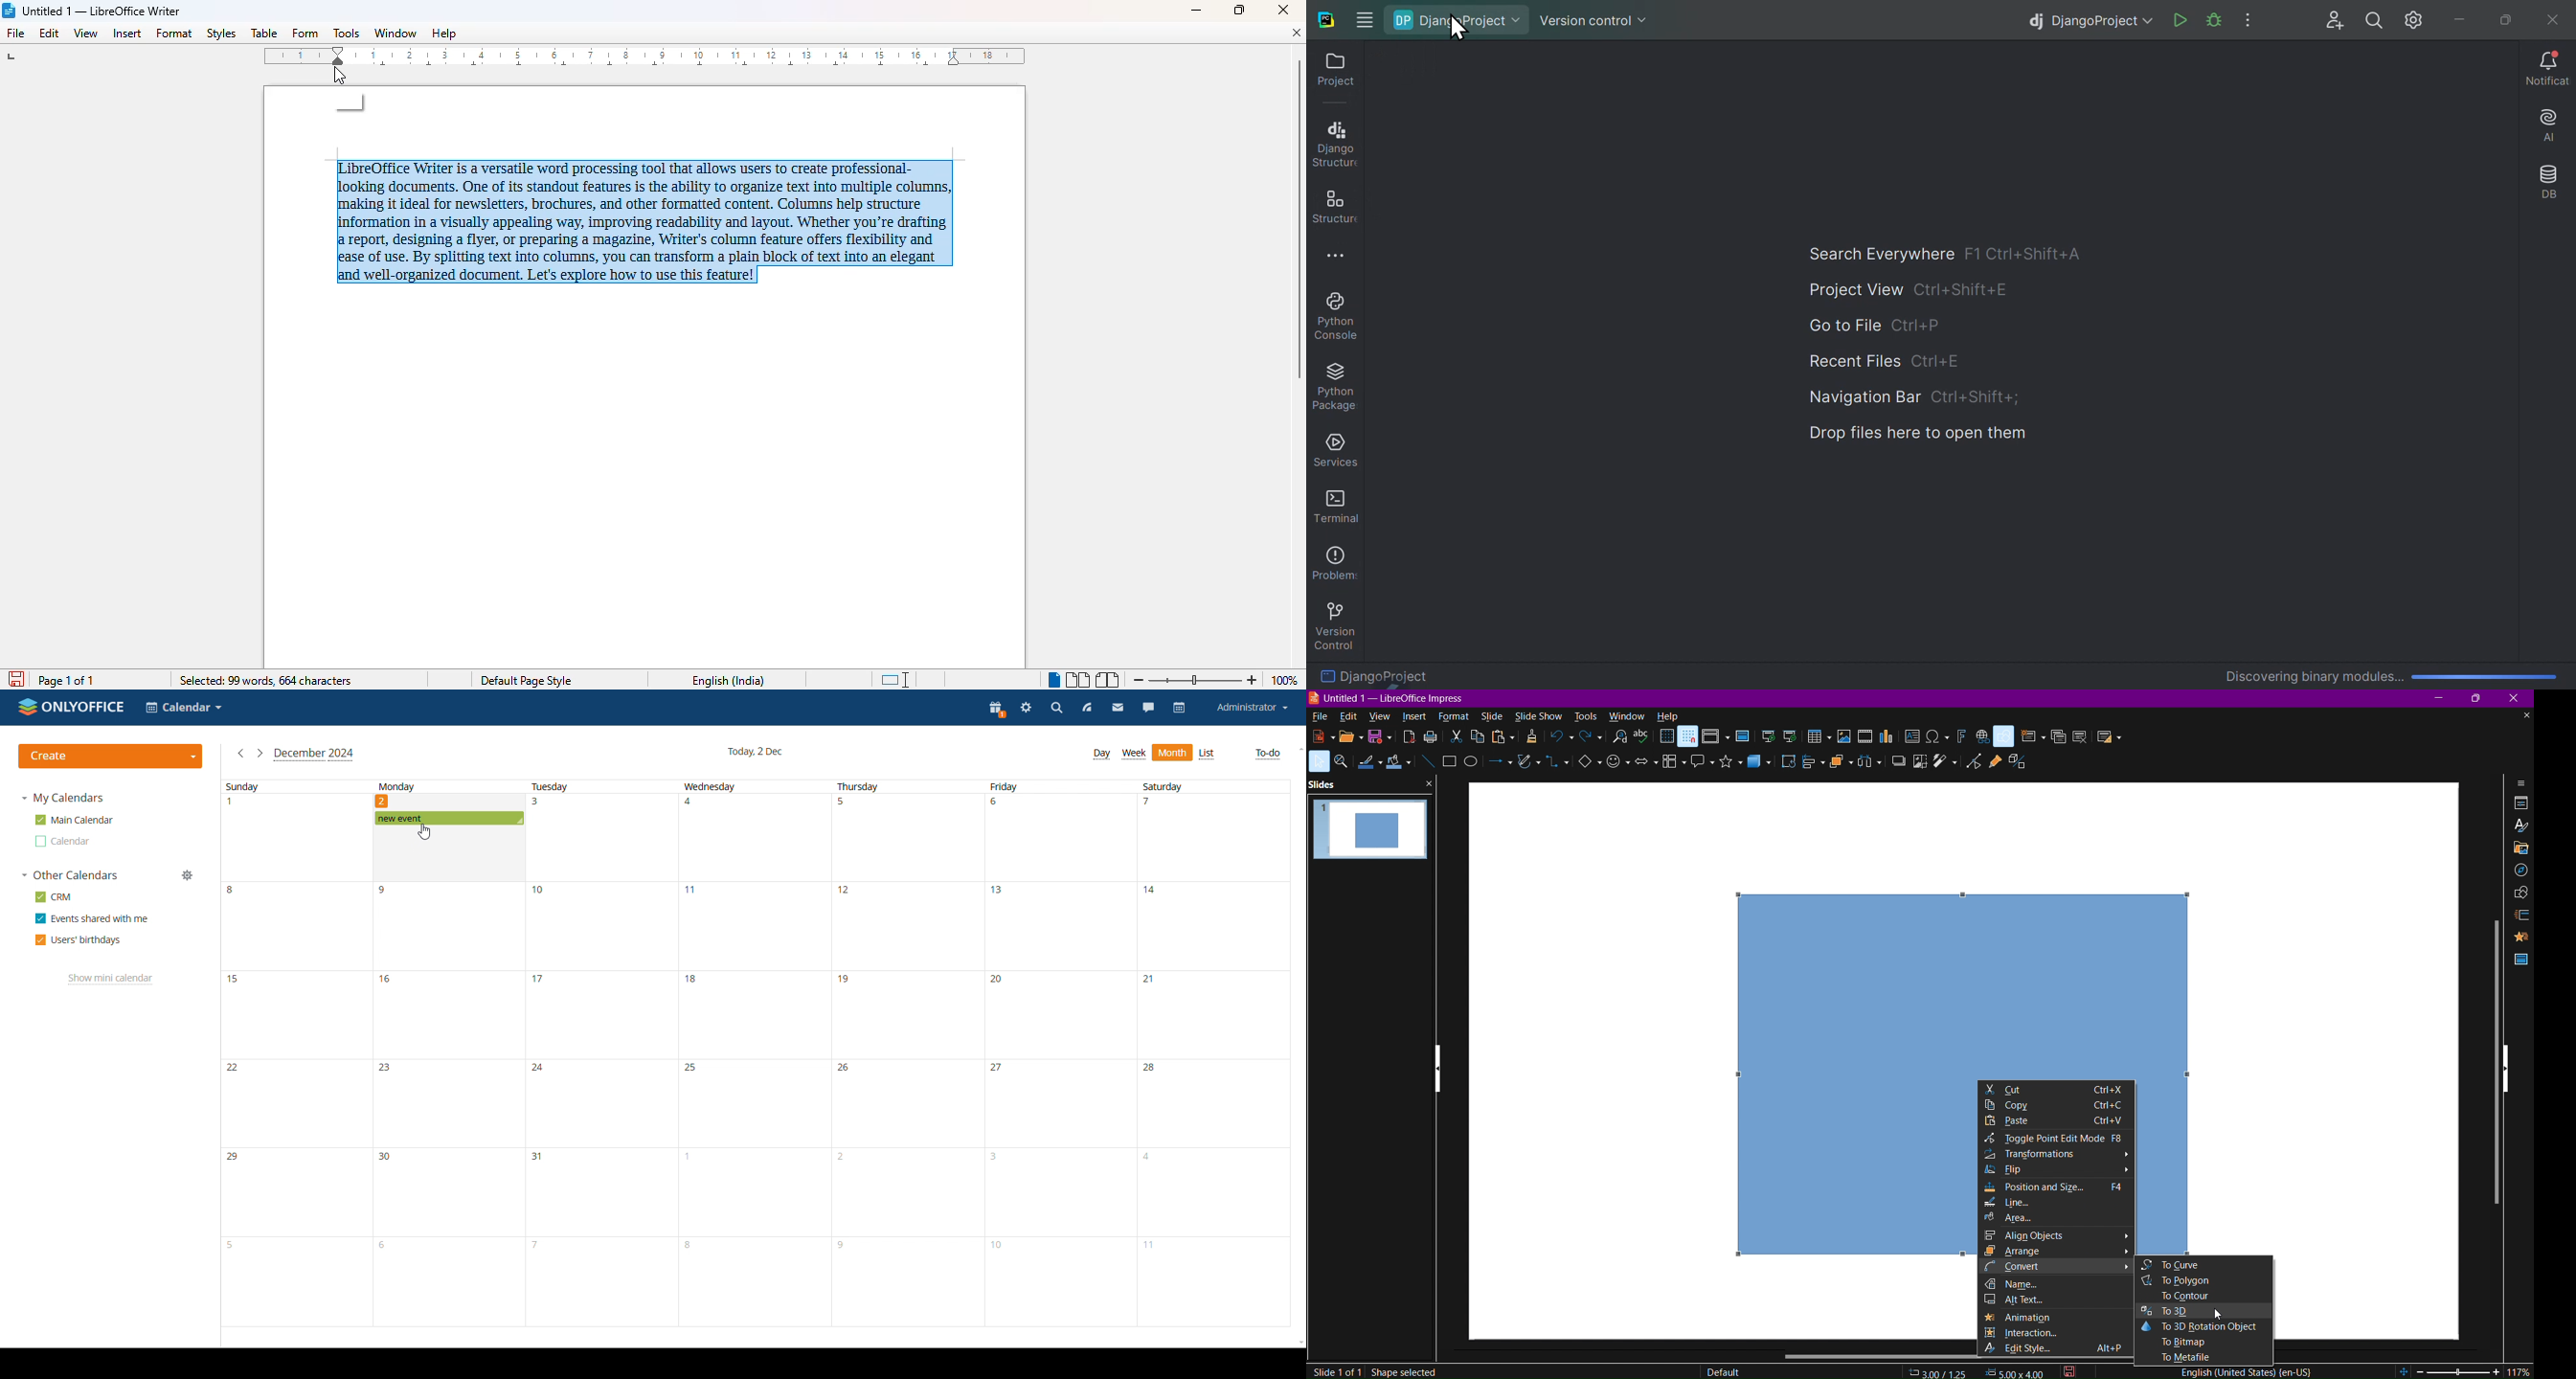  I want to click on print, so click(1433, 740).